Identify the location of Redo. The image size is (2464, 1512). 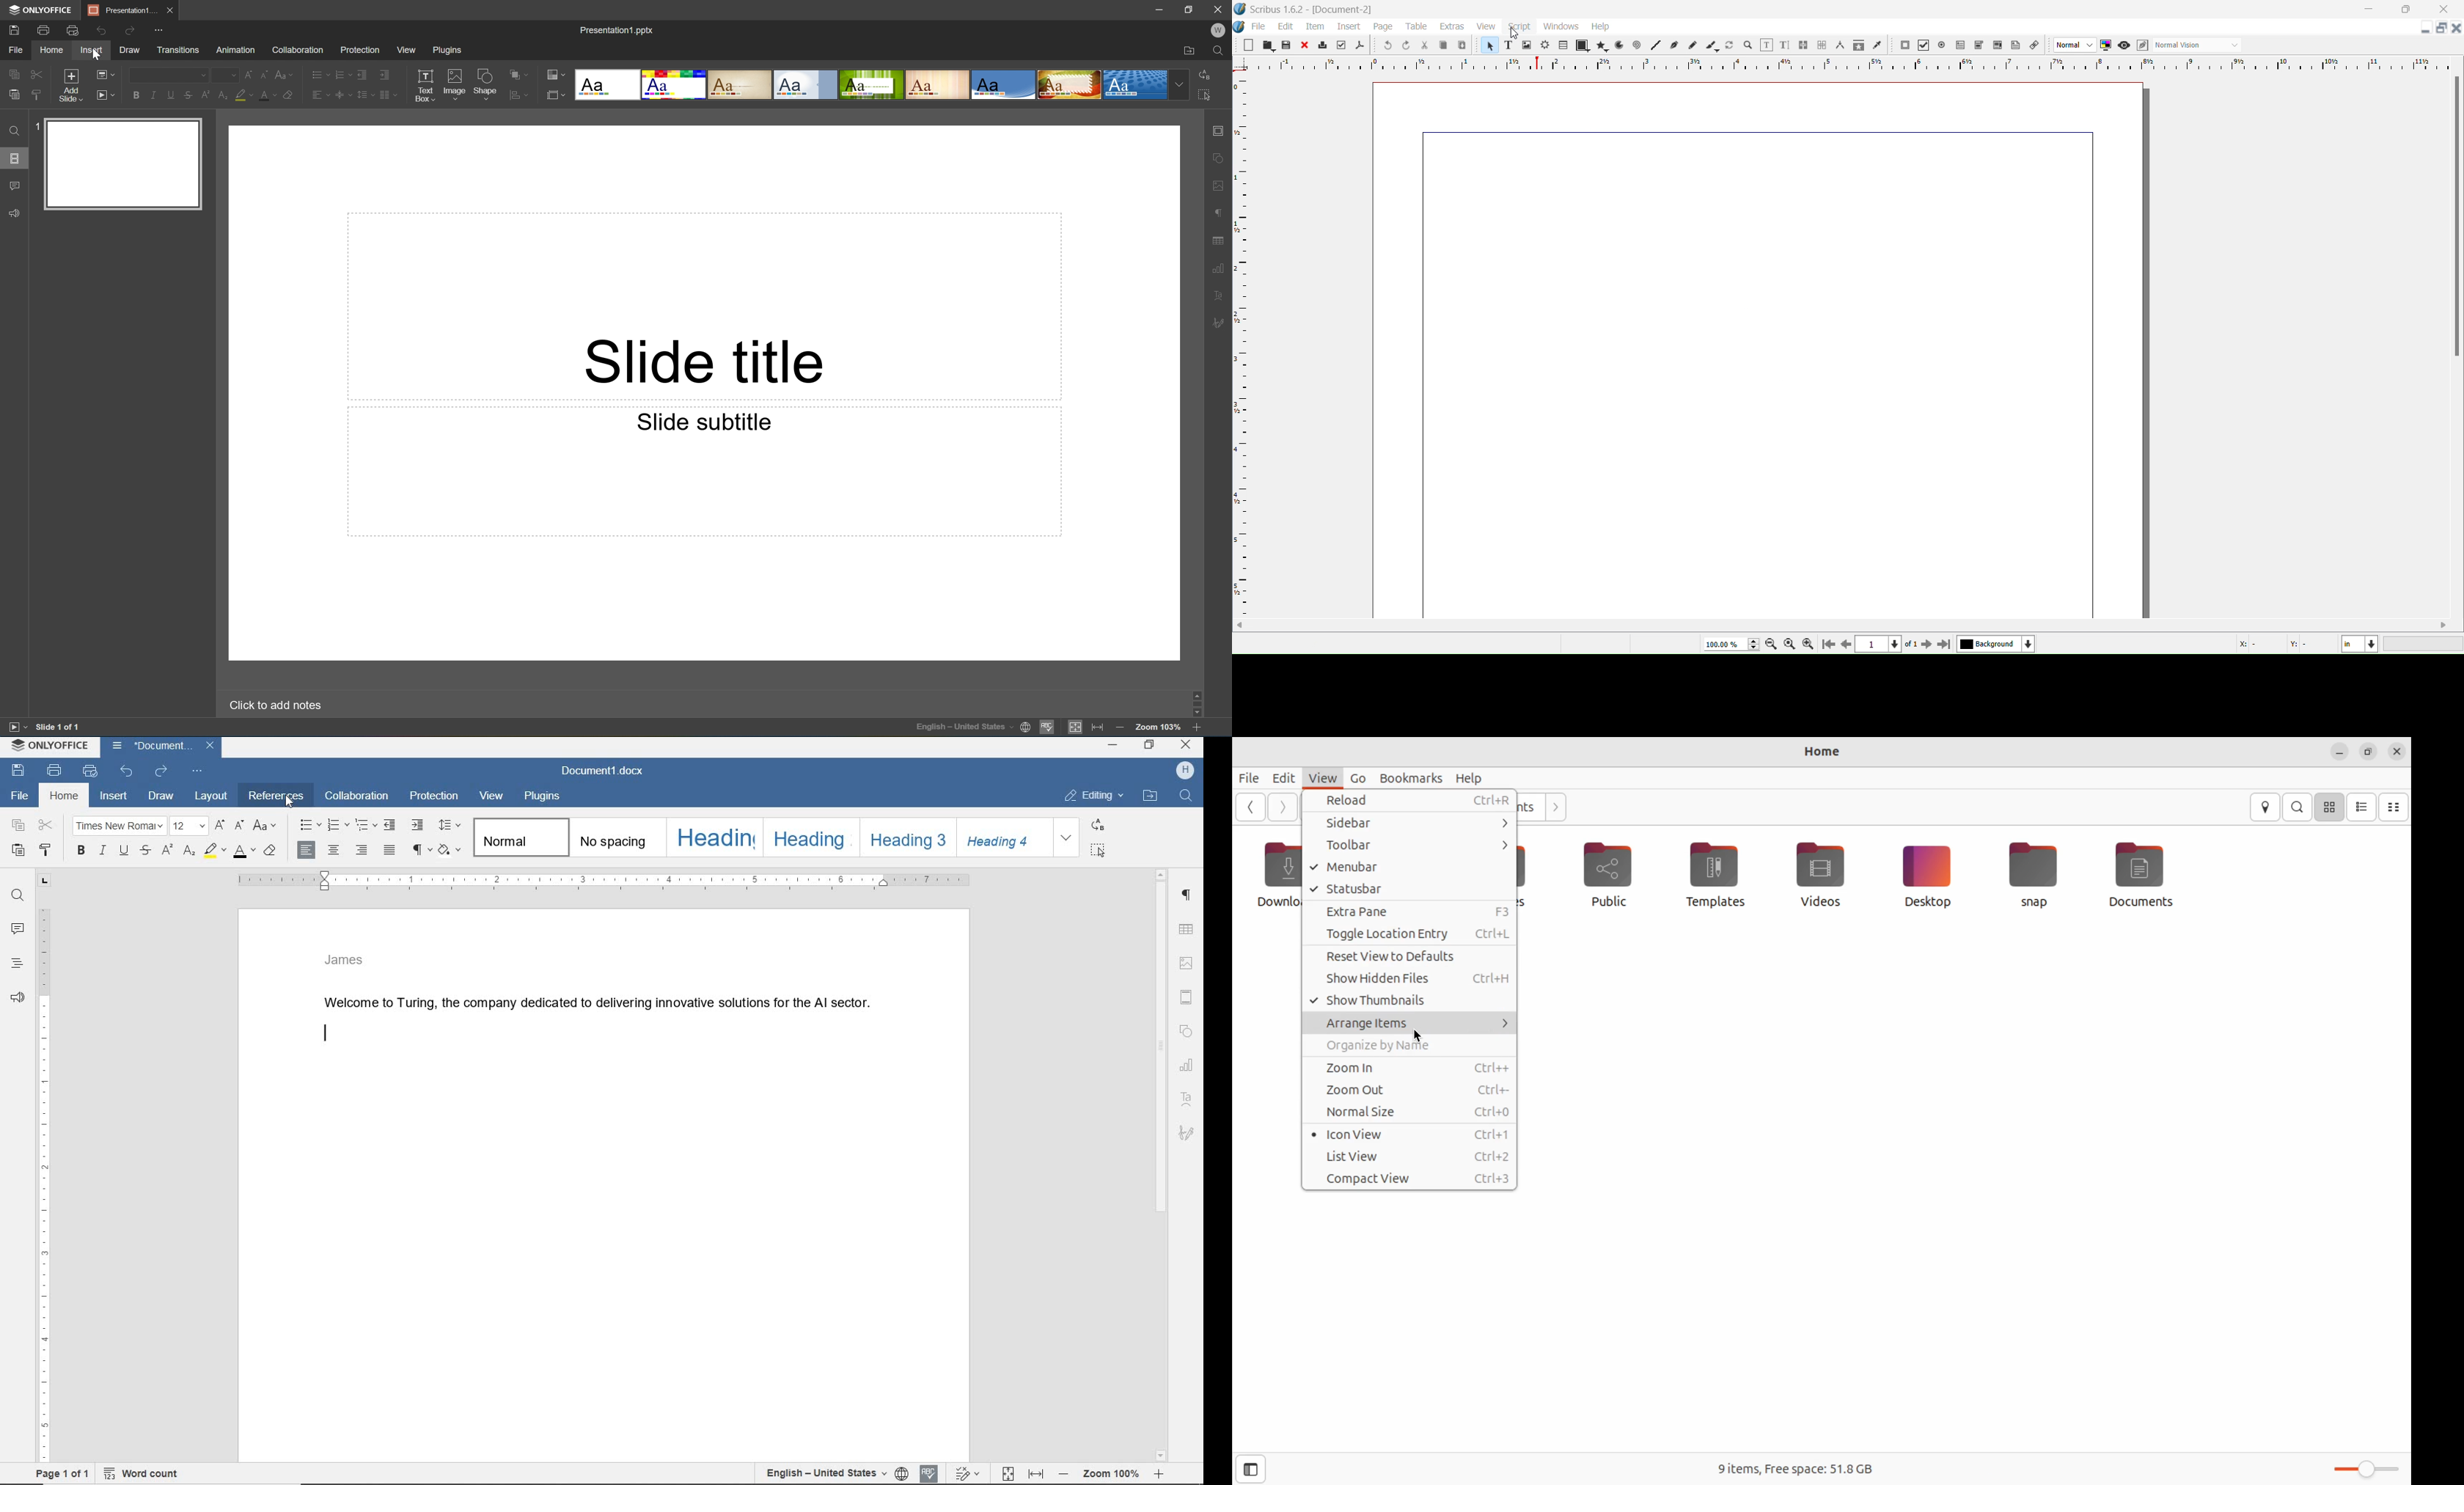
(128, 32).